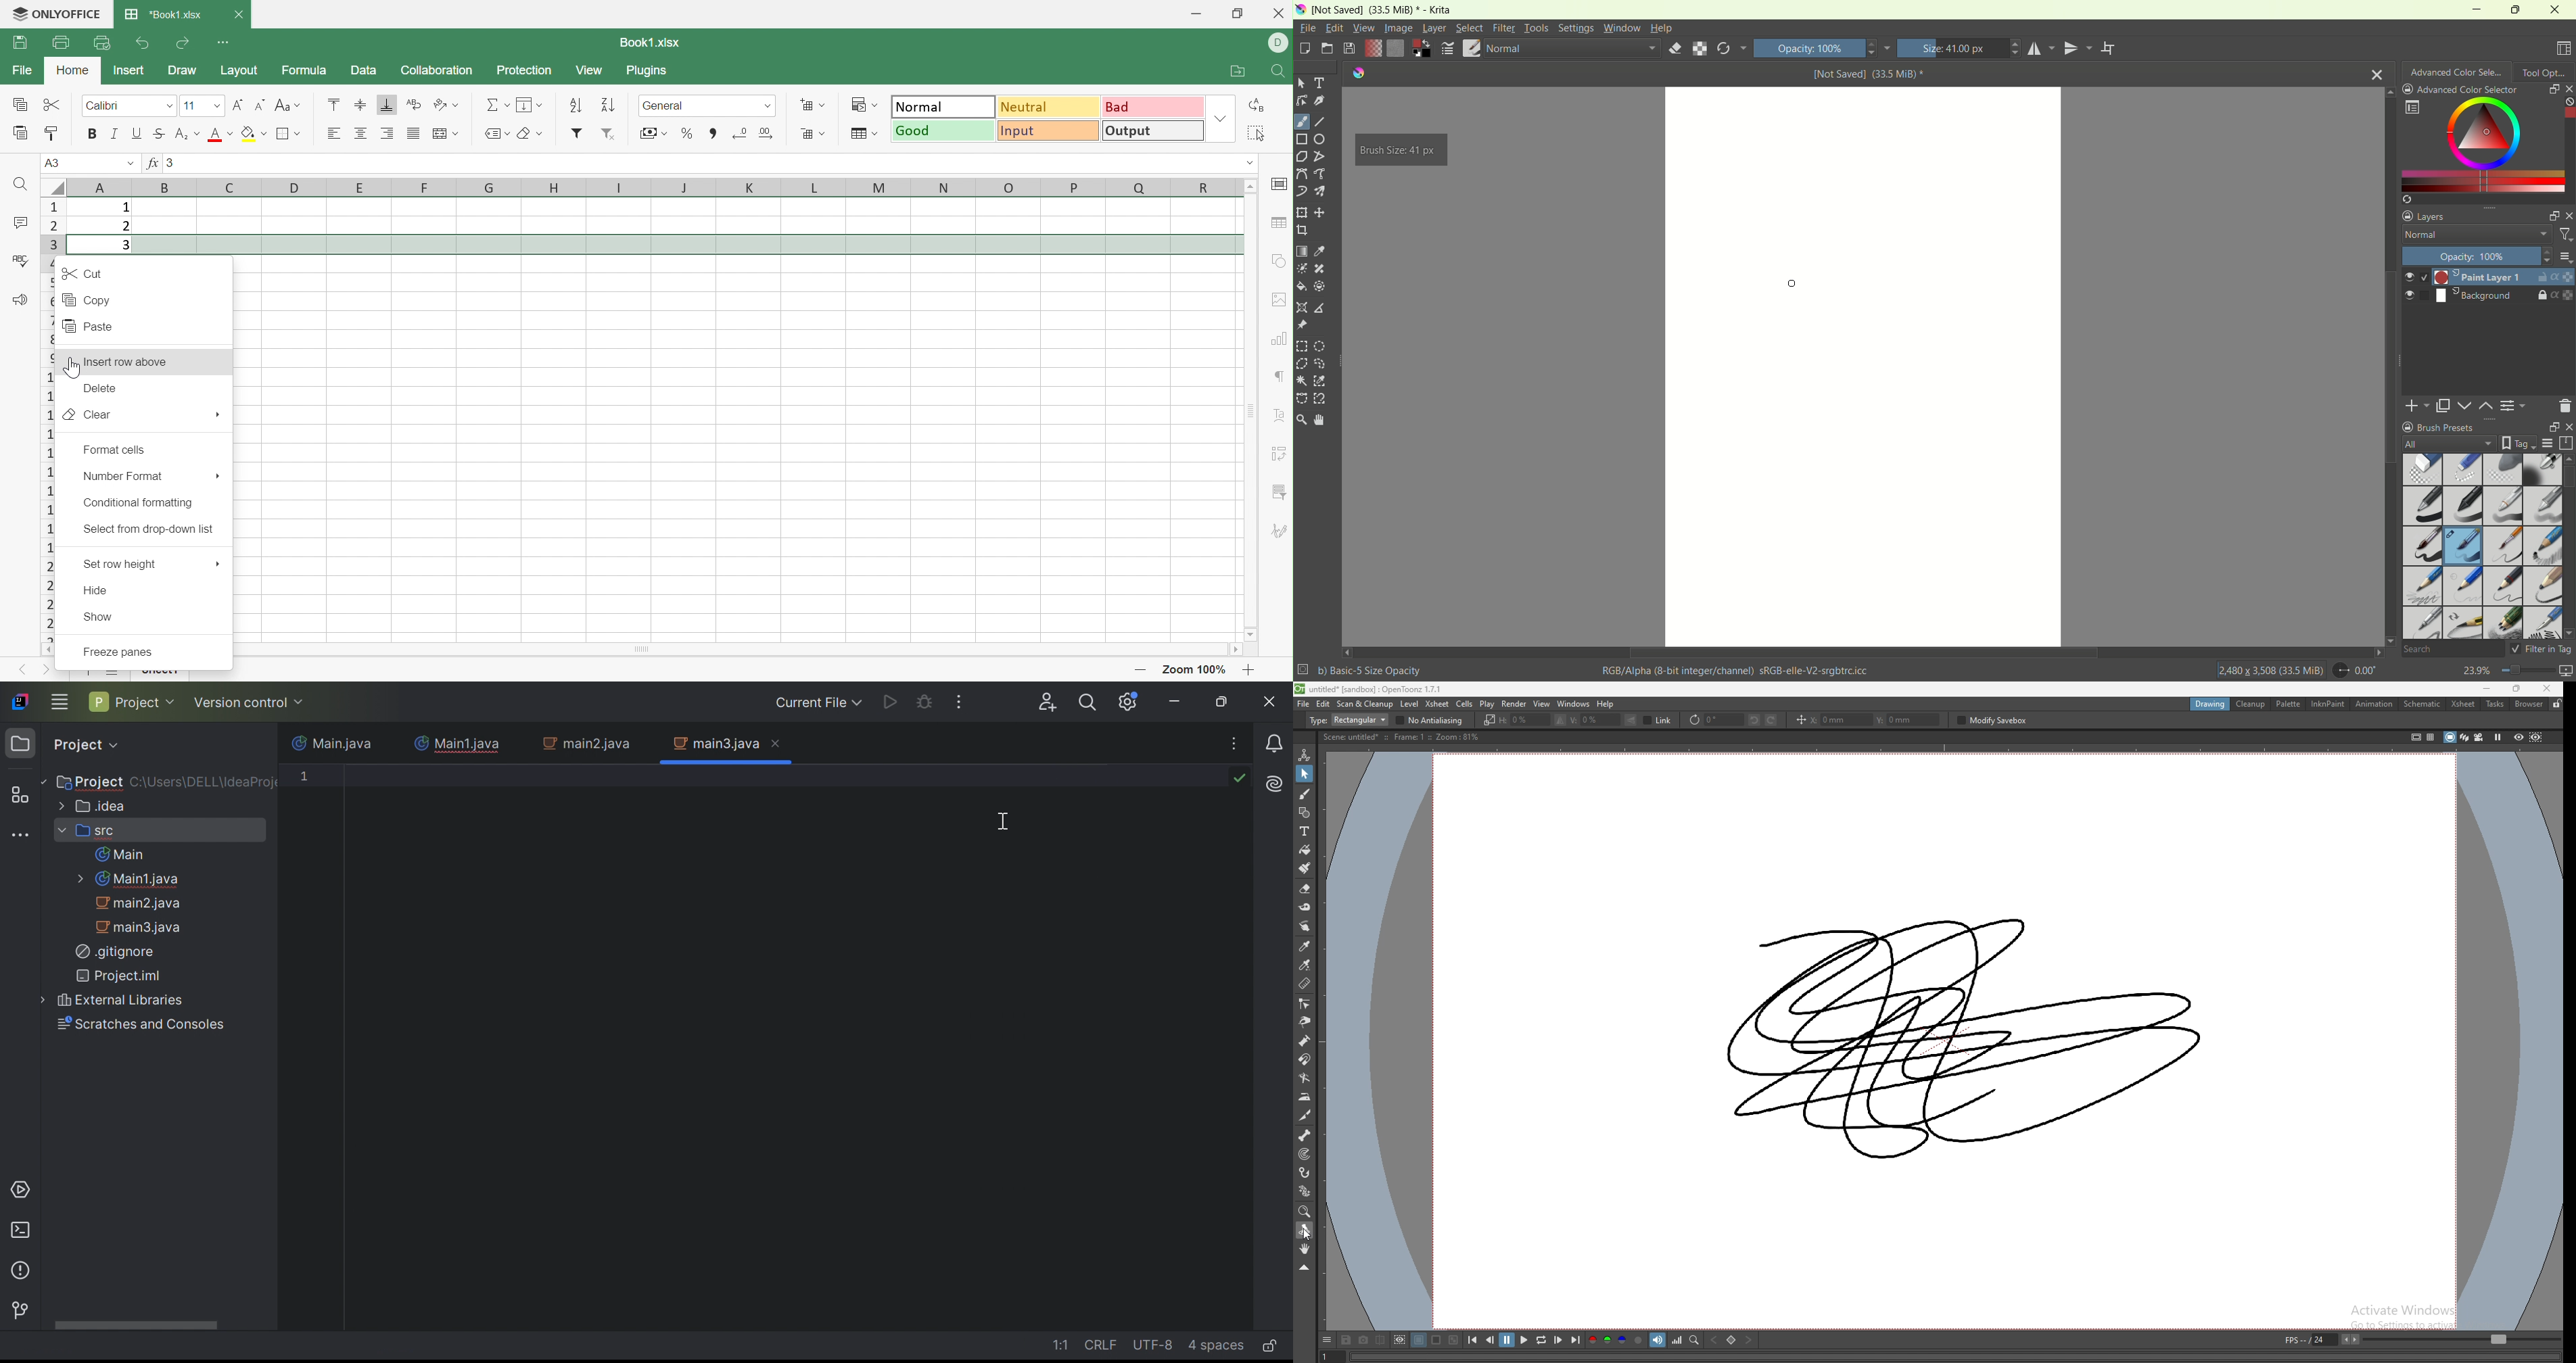 The height and width of the screenshot is (1372, 2576). What do you see at coordinates (140, 502) in the screenshot?
I see `Conditional formatting` at bounding box center [140, 502].